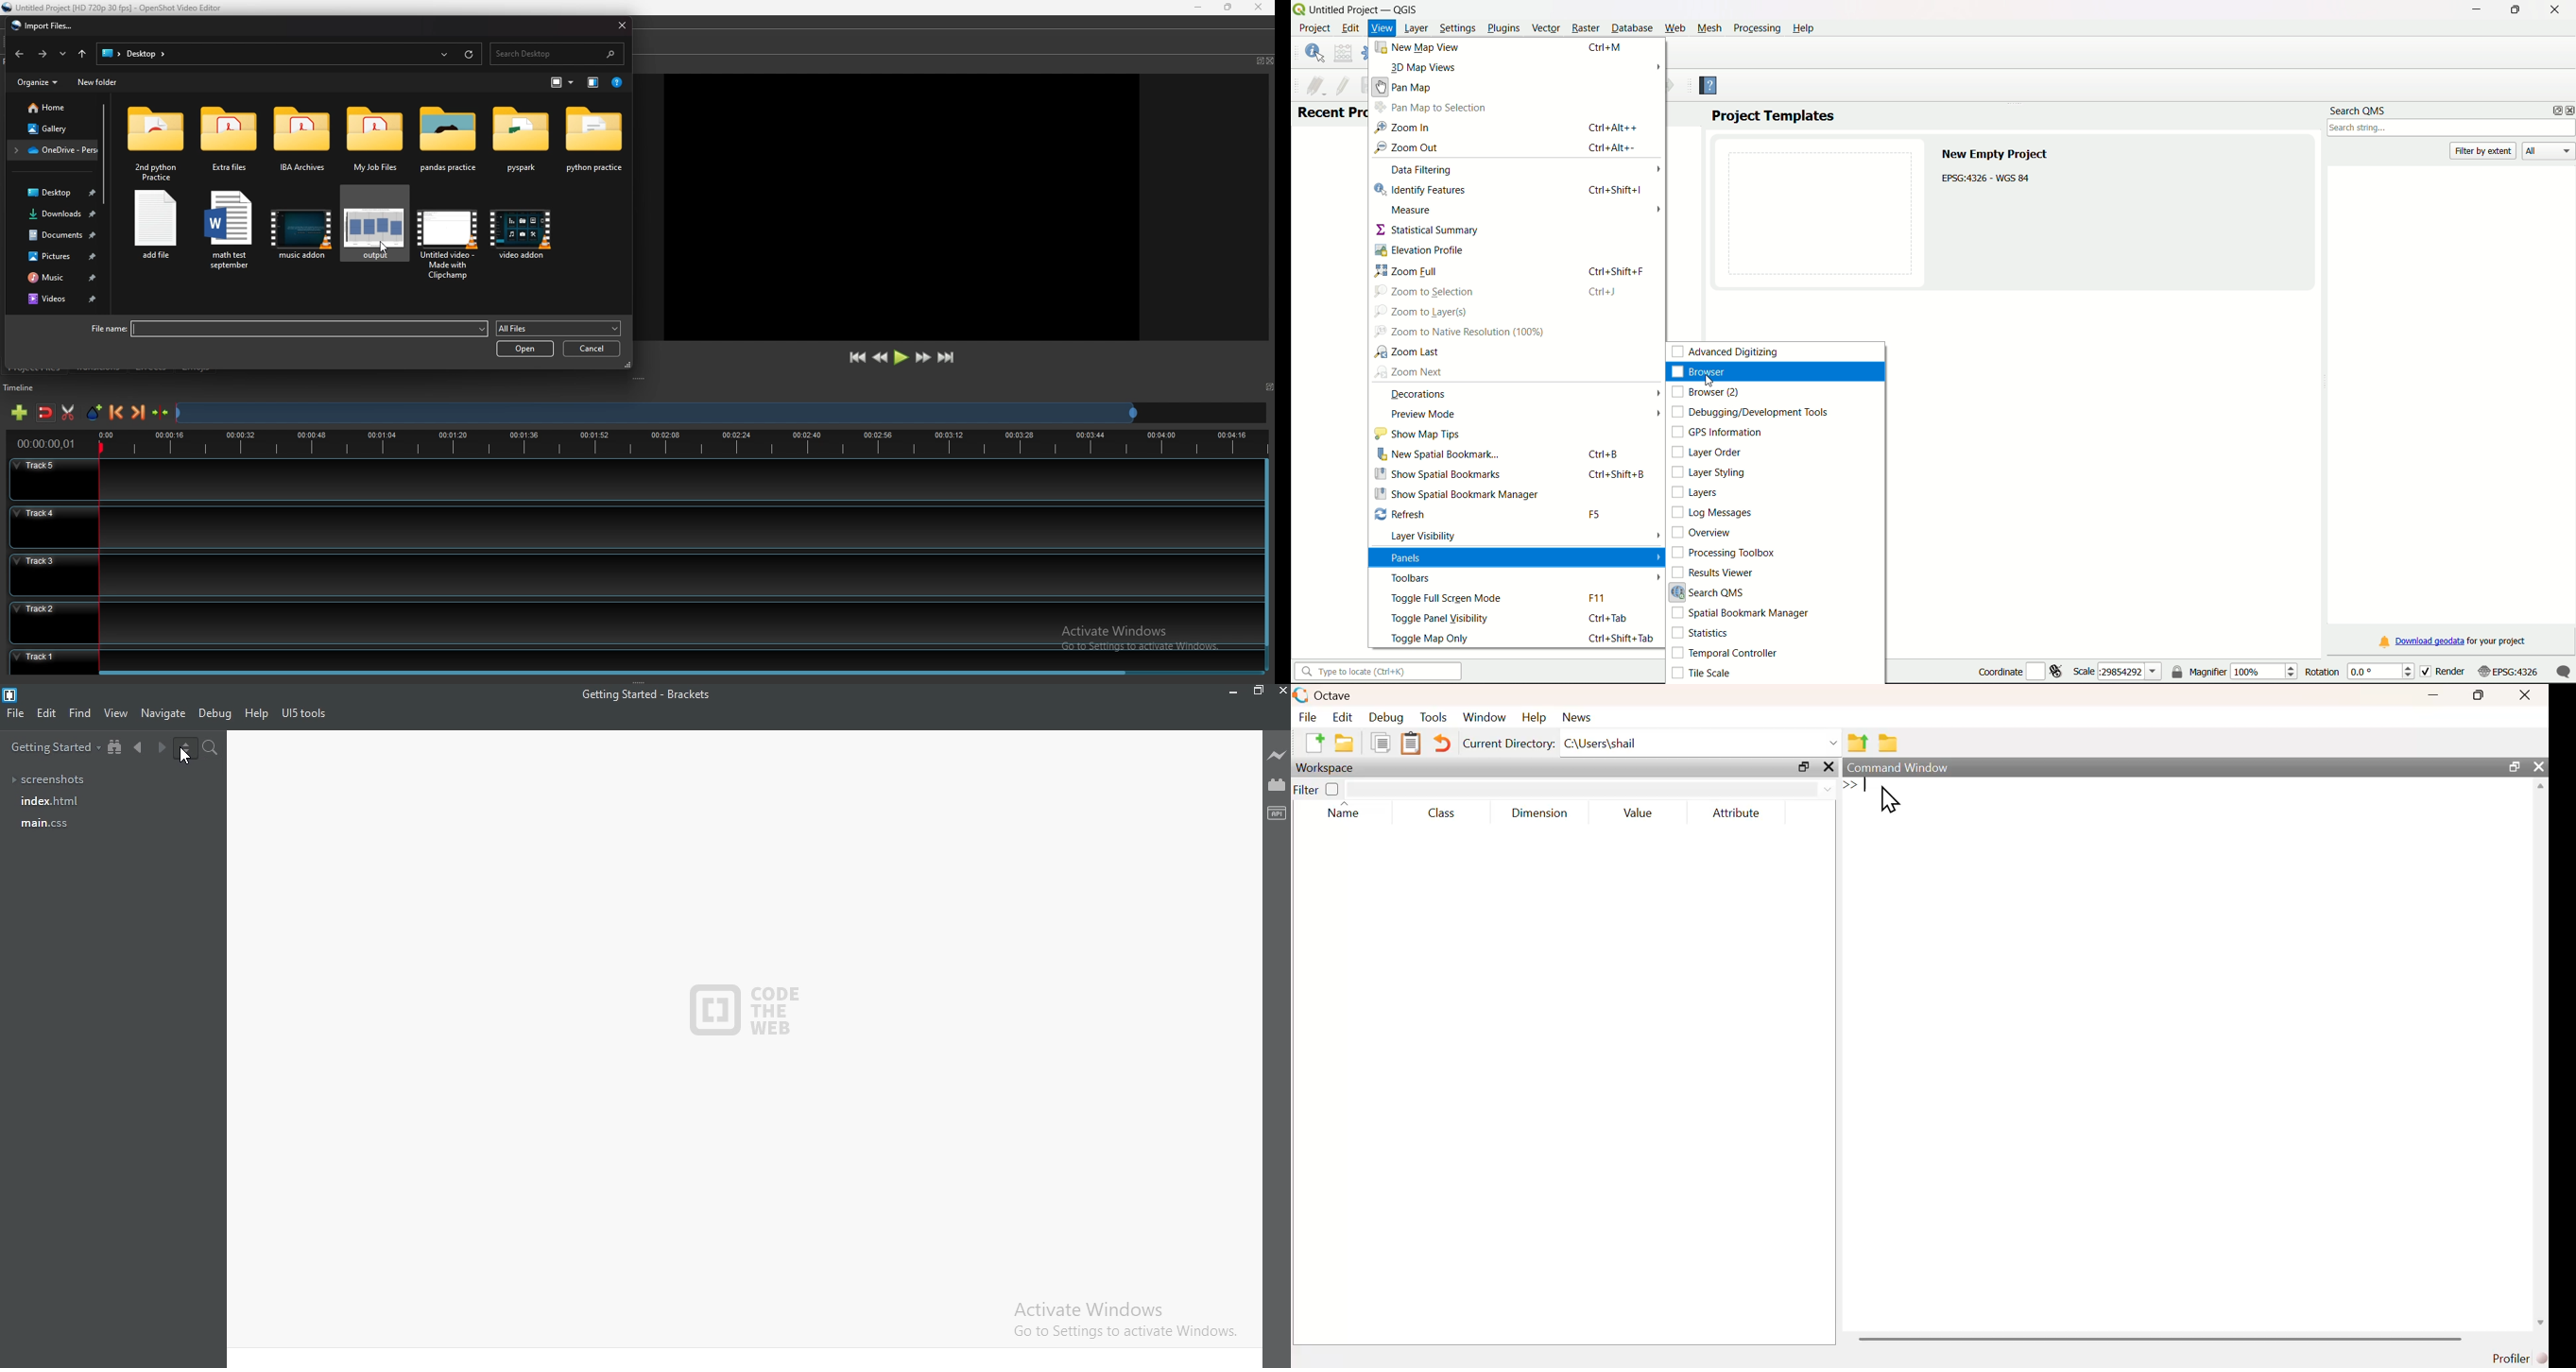  What do you see at coordinates (285, 329) in the screenshot?
I see `file` at bounding box center [285, 329].